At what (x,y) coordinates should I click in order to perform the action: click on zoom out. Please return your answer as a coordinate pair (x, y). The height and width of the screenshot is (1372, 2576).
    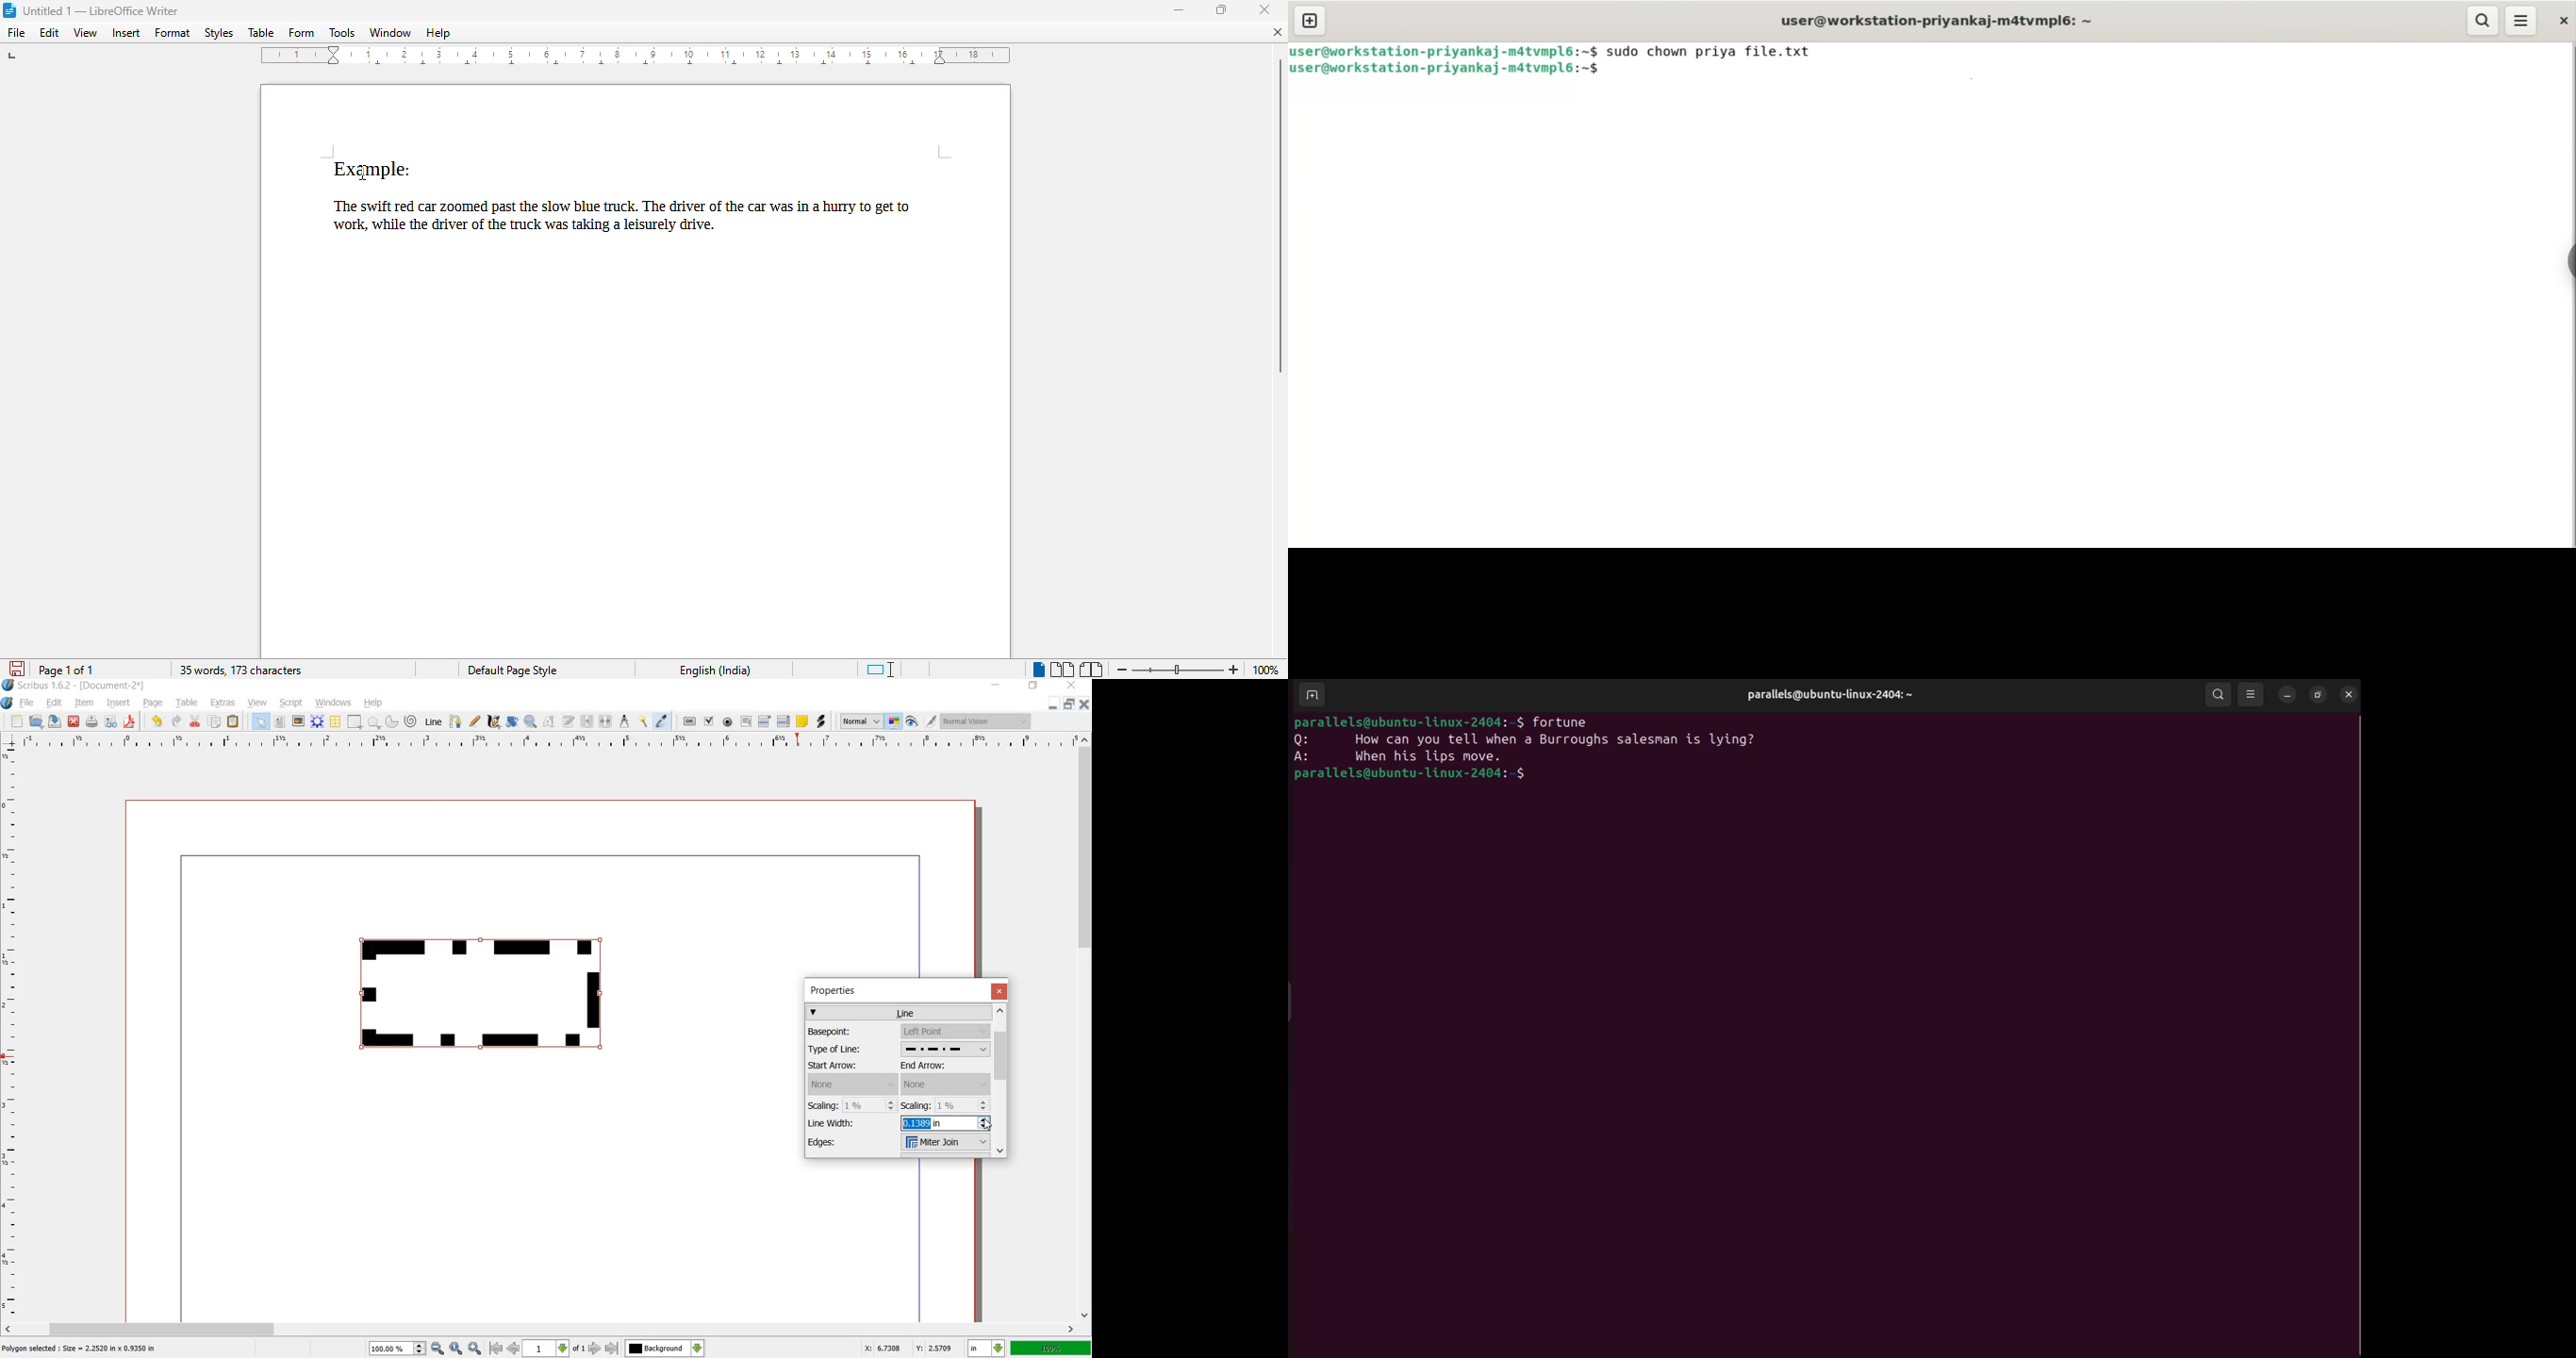
    Looking at the image, I should click on (1122, 670).